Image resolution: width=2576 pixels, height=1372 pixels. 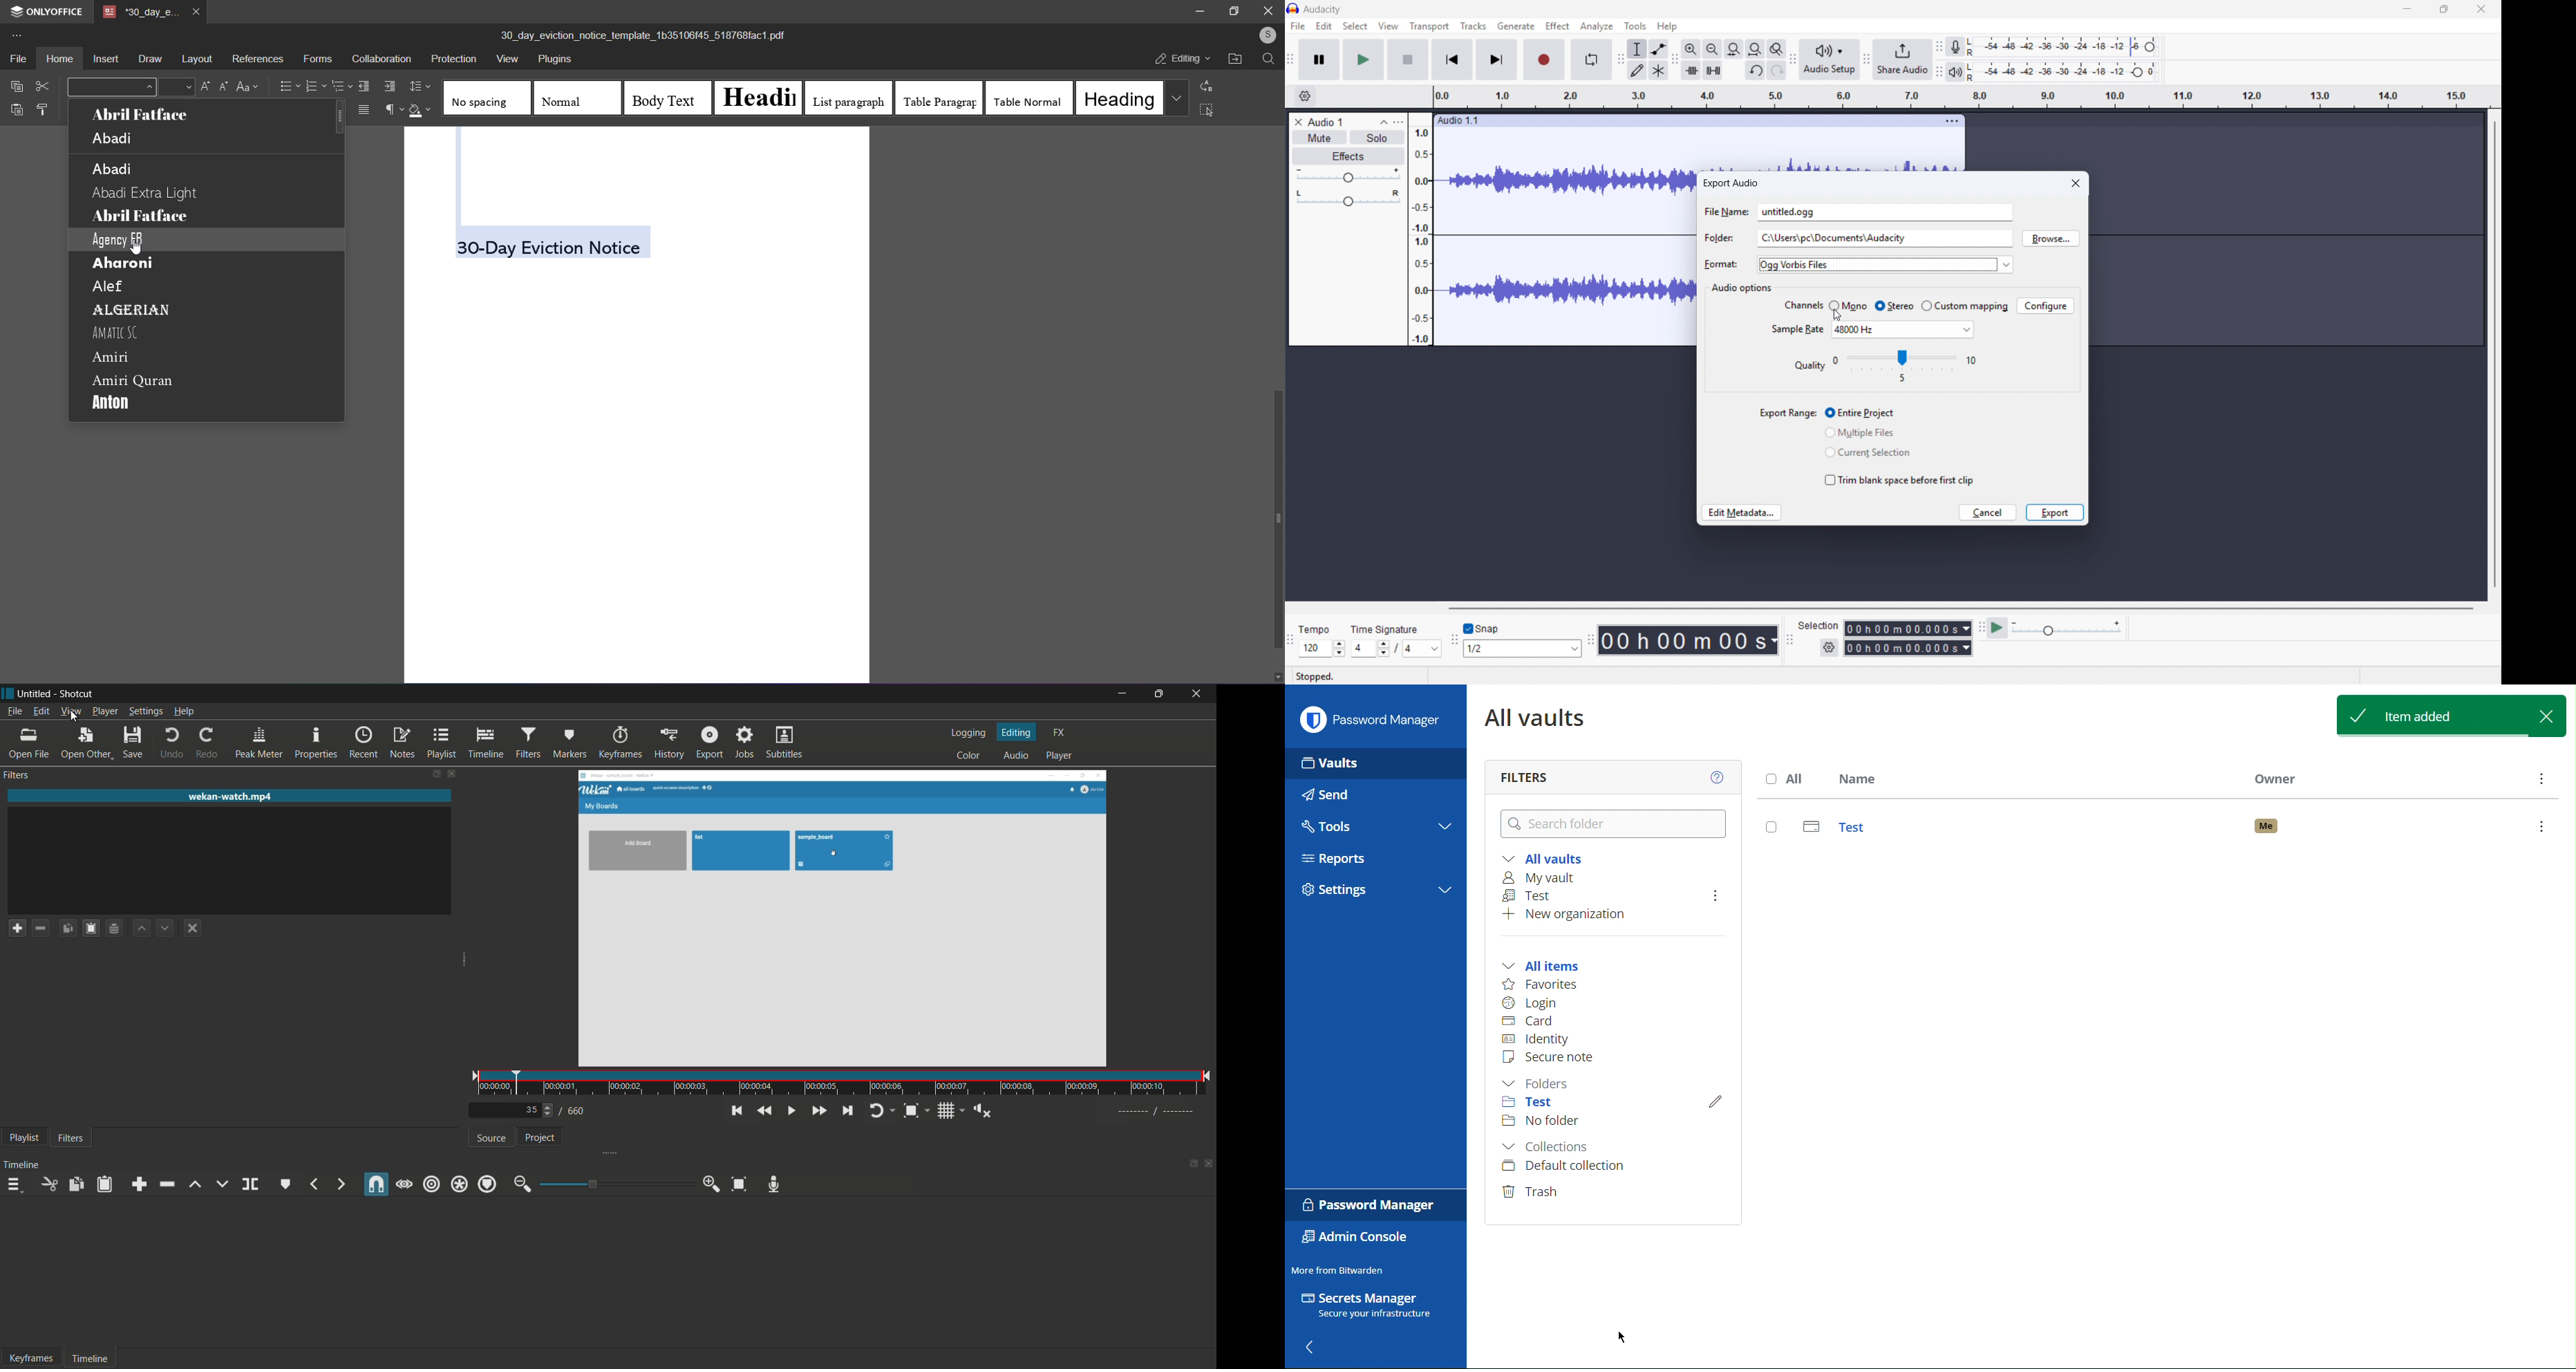 What do you see at coordinates (1270, 60) in the screenshot?
I see `search` at bounding box center [1270, 60].